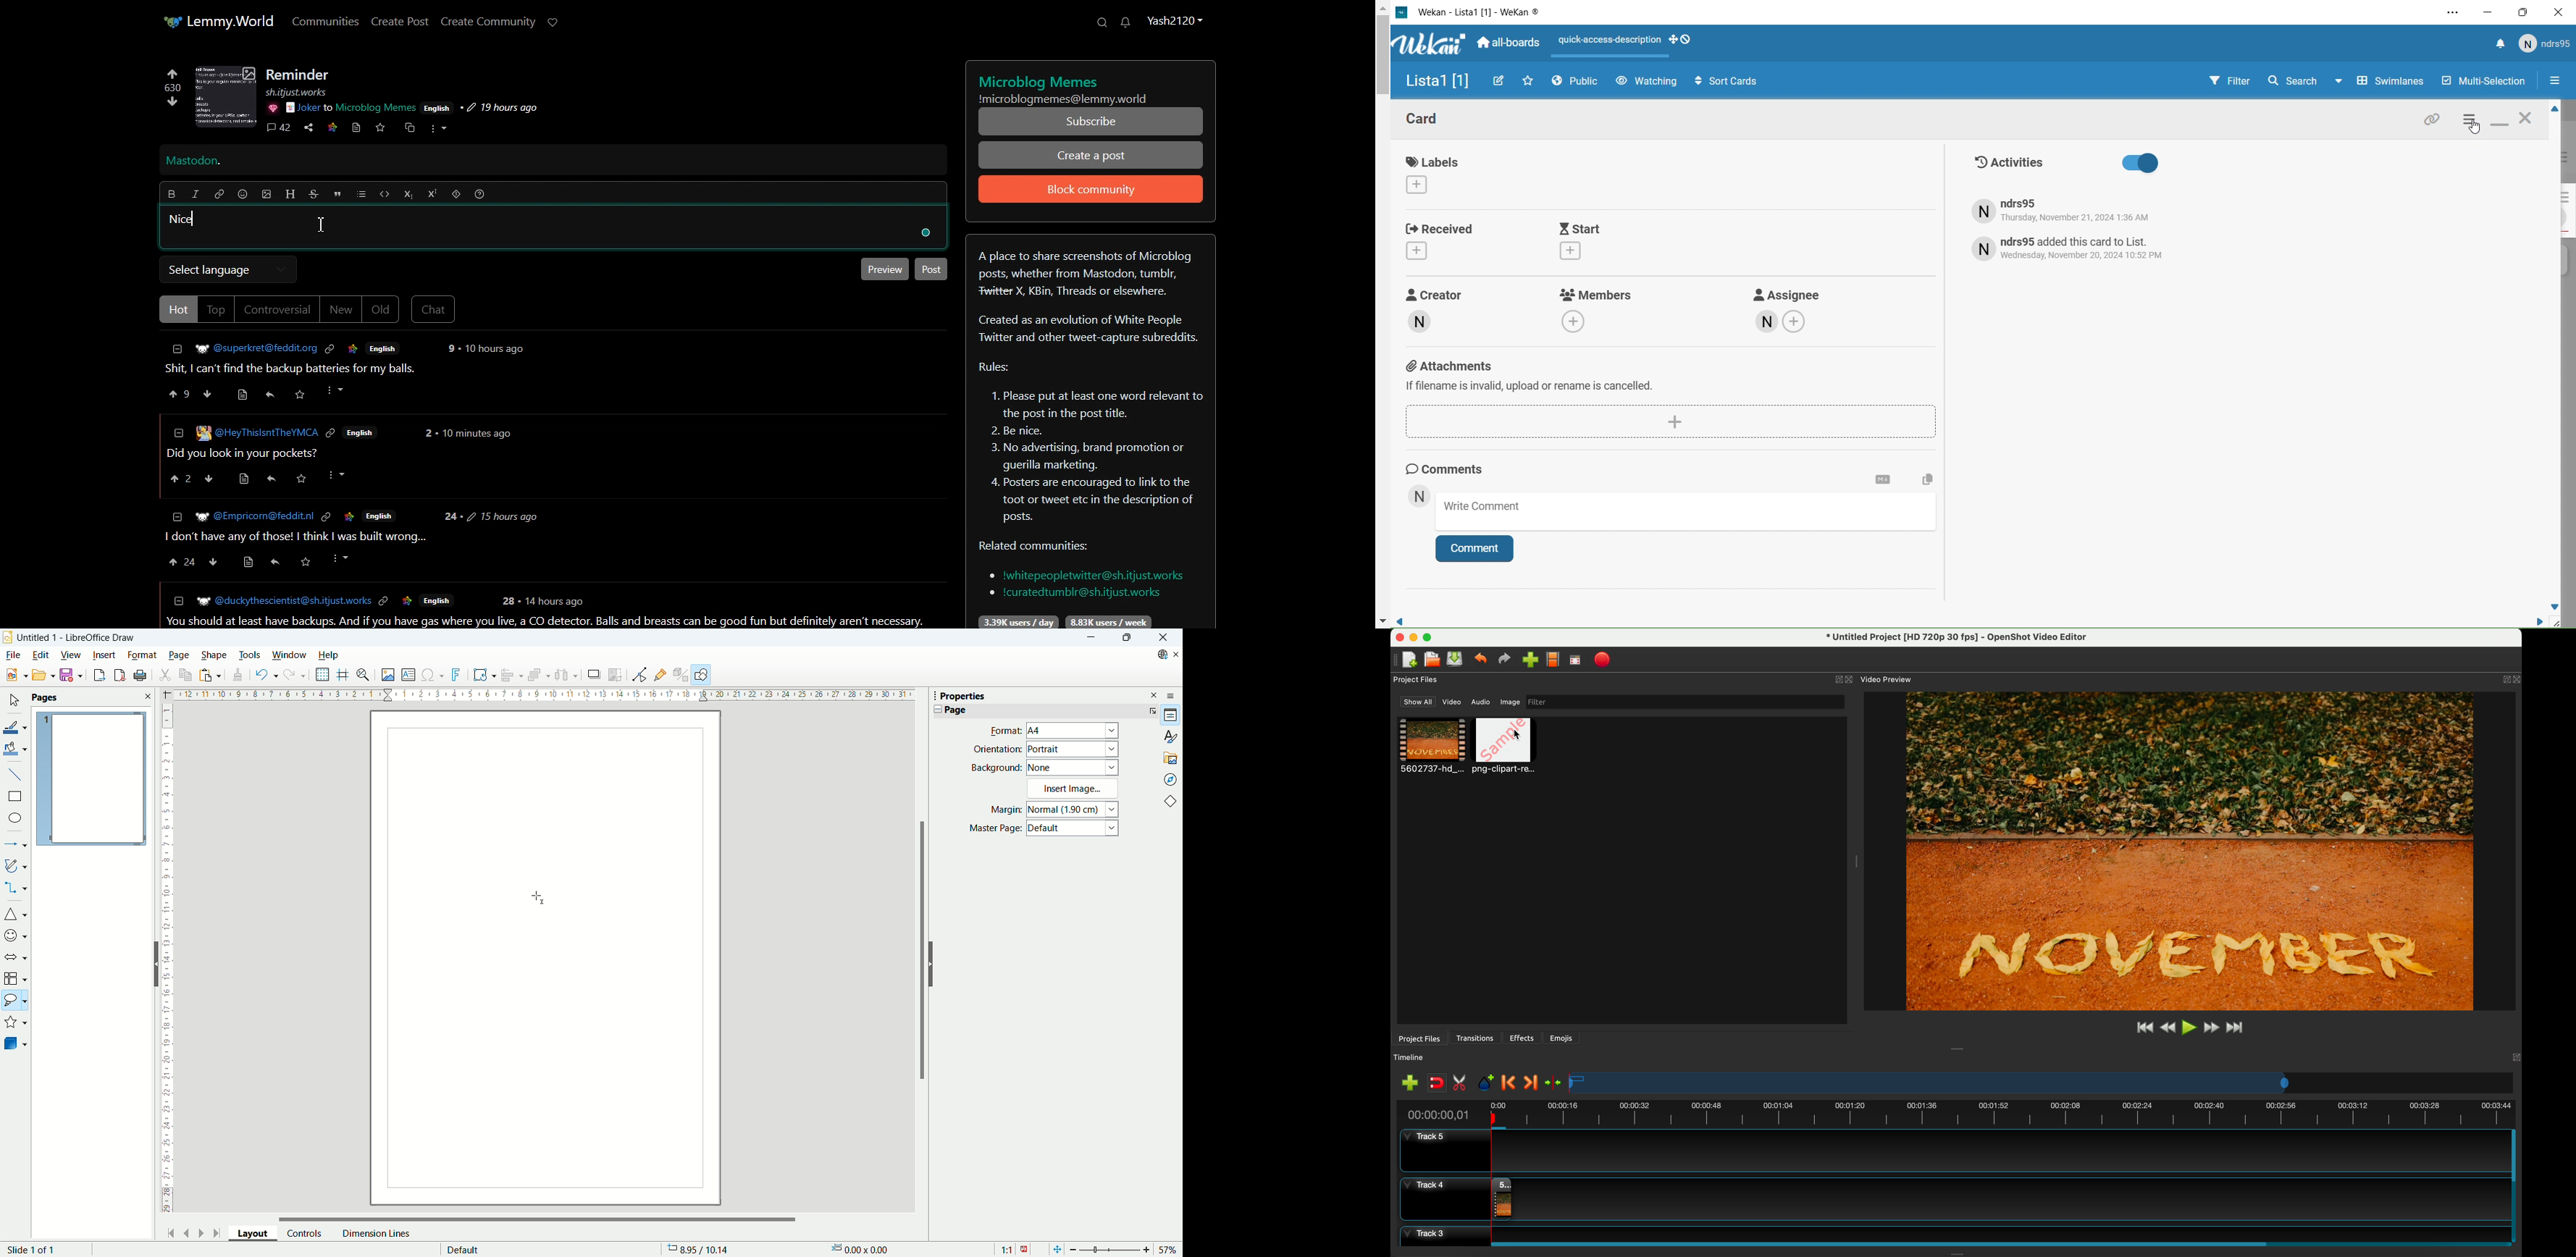 This screenshot has width=2576, height=1260. Describe the element at coordinates (199, 1232) in the screenshot. I see `next page` at that location.